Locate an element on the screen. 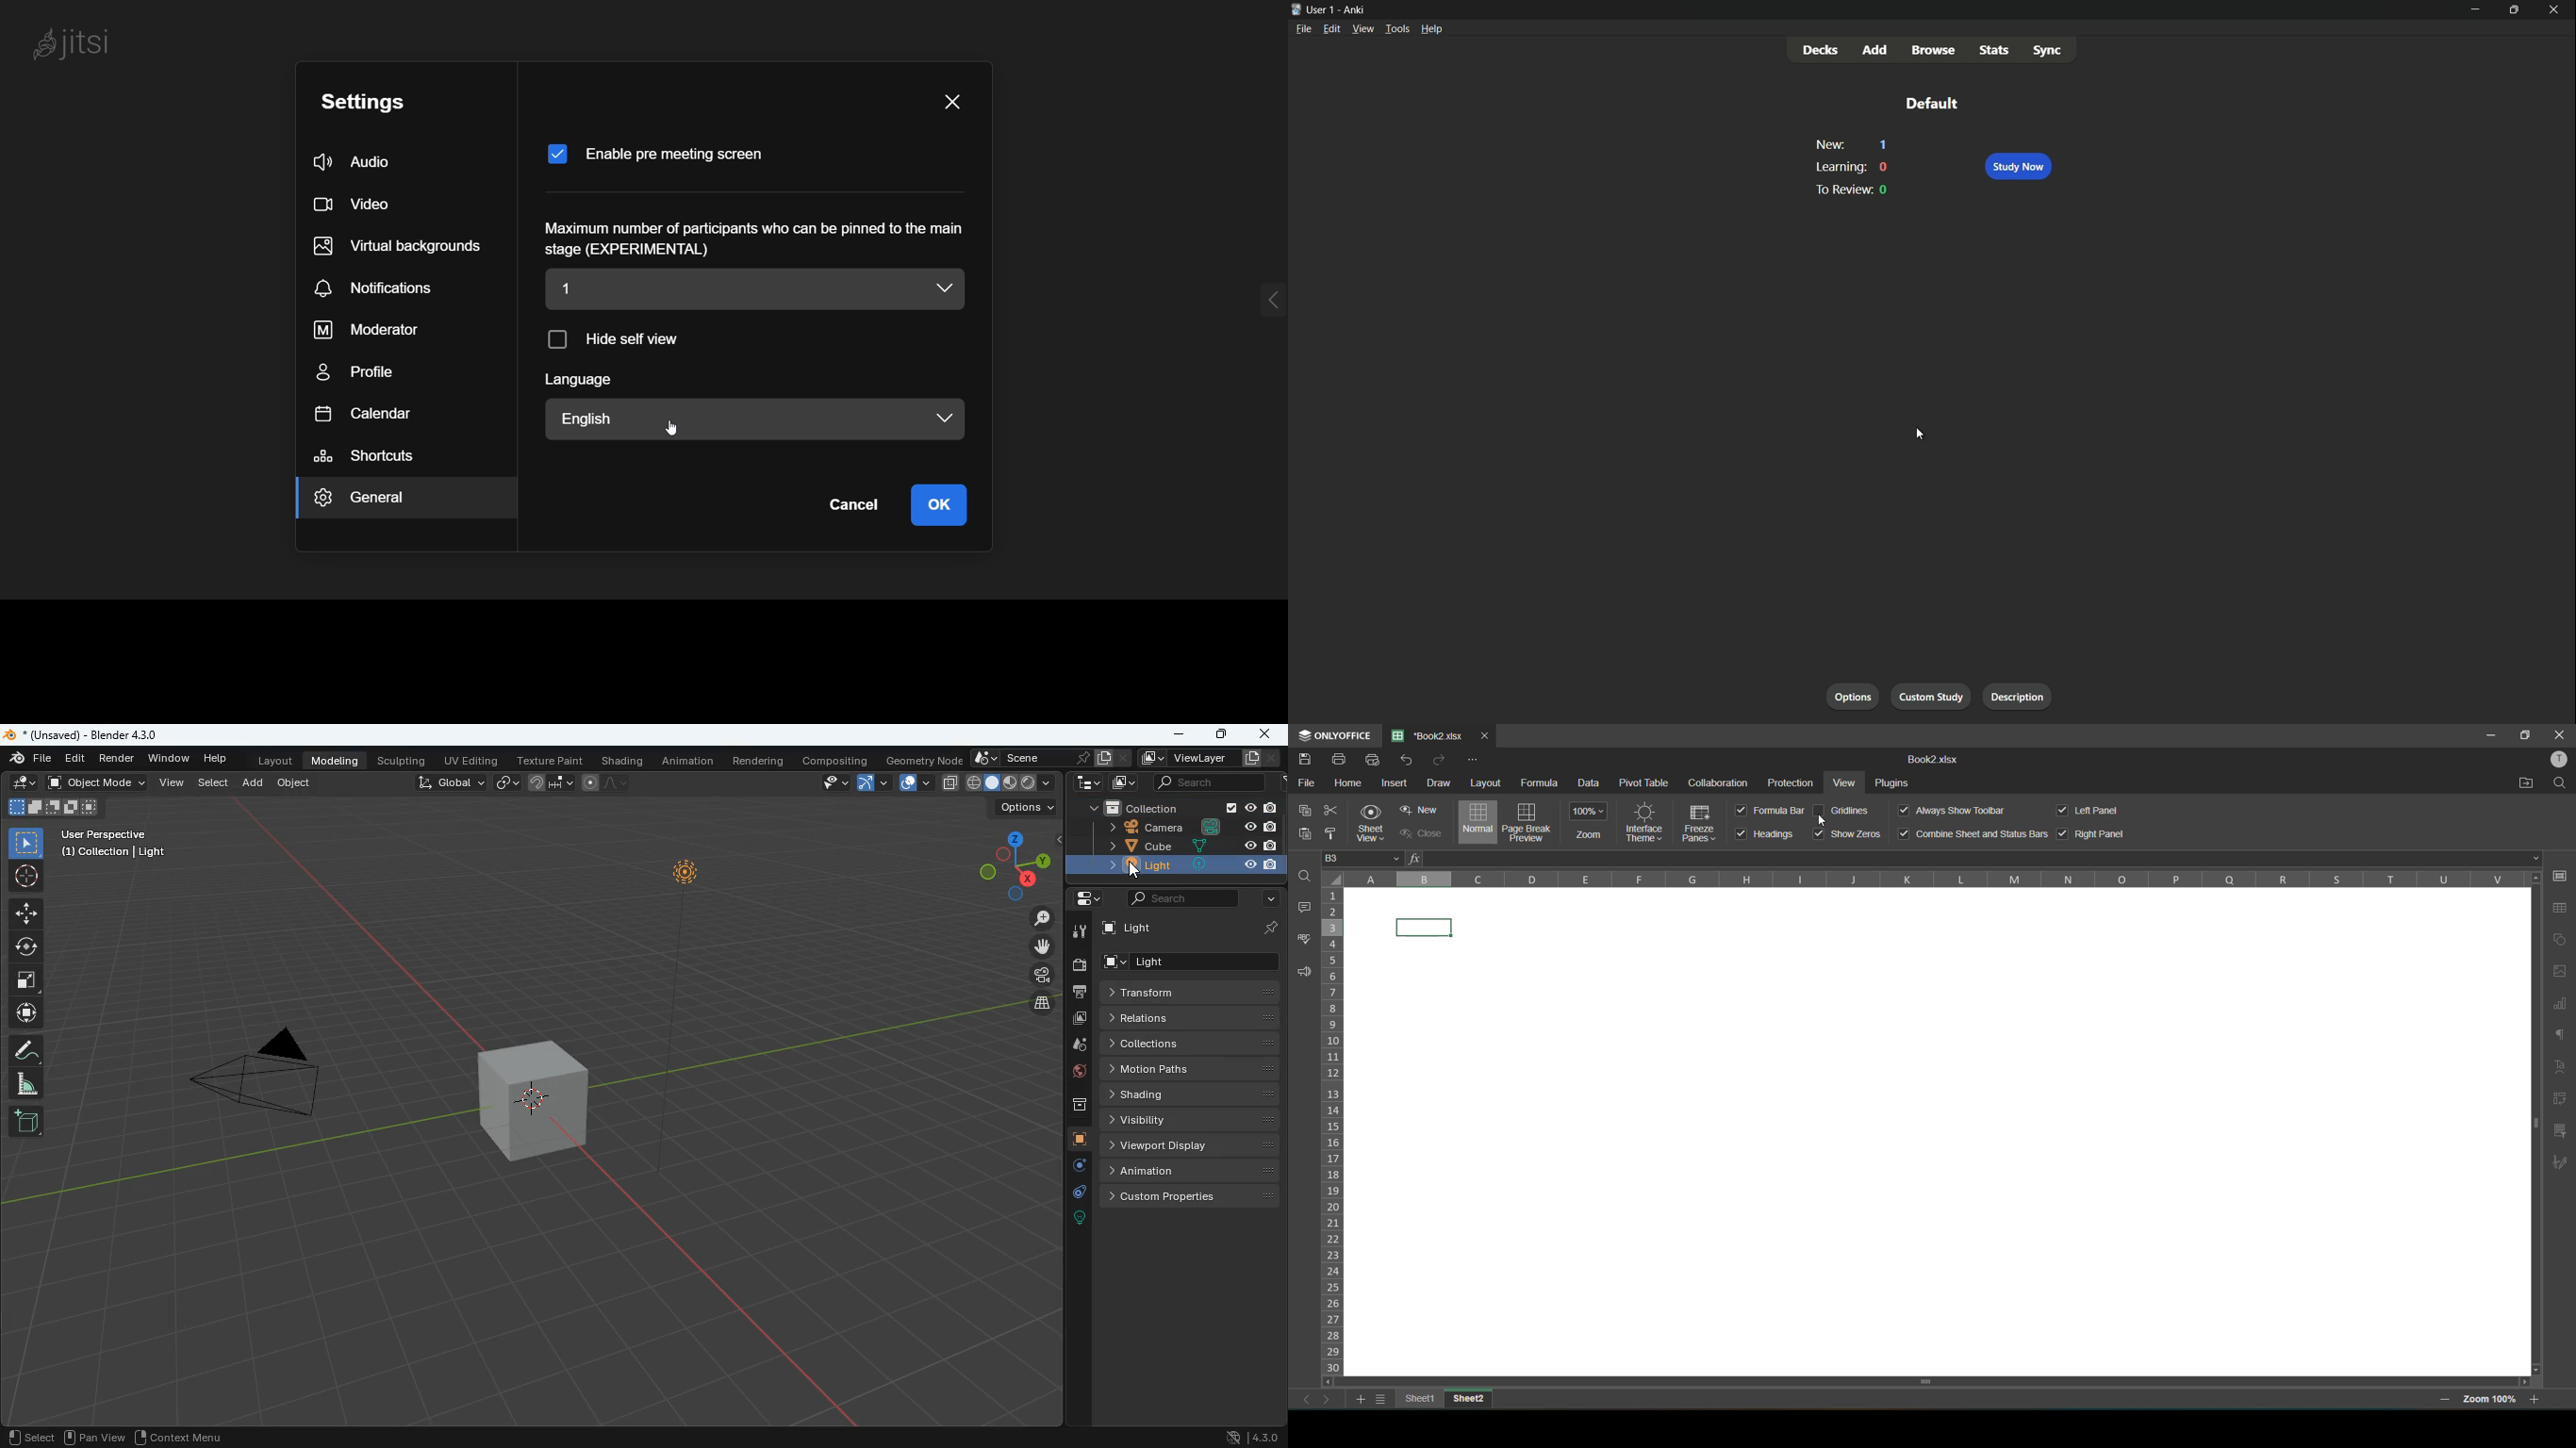 This screenshot has height=1456, width=2576. 0 is located at coordinates (1886, 190).